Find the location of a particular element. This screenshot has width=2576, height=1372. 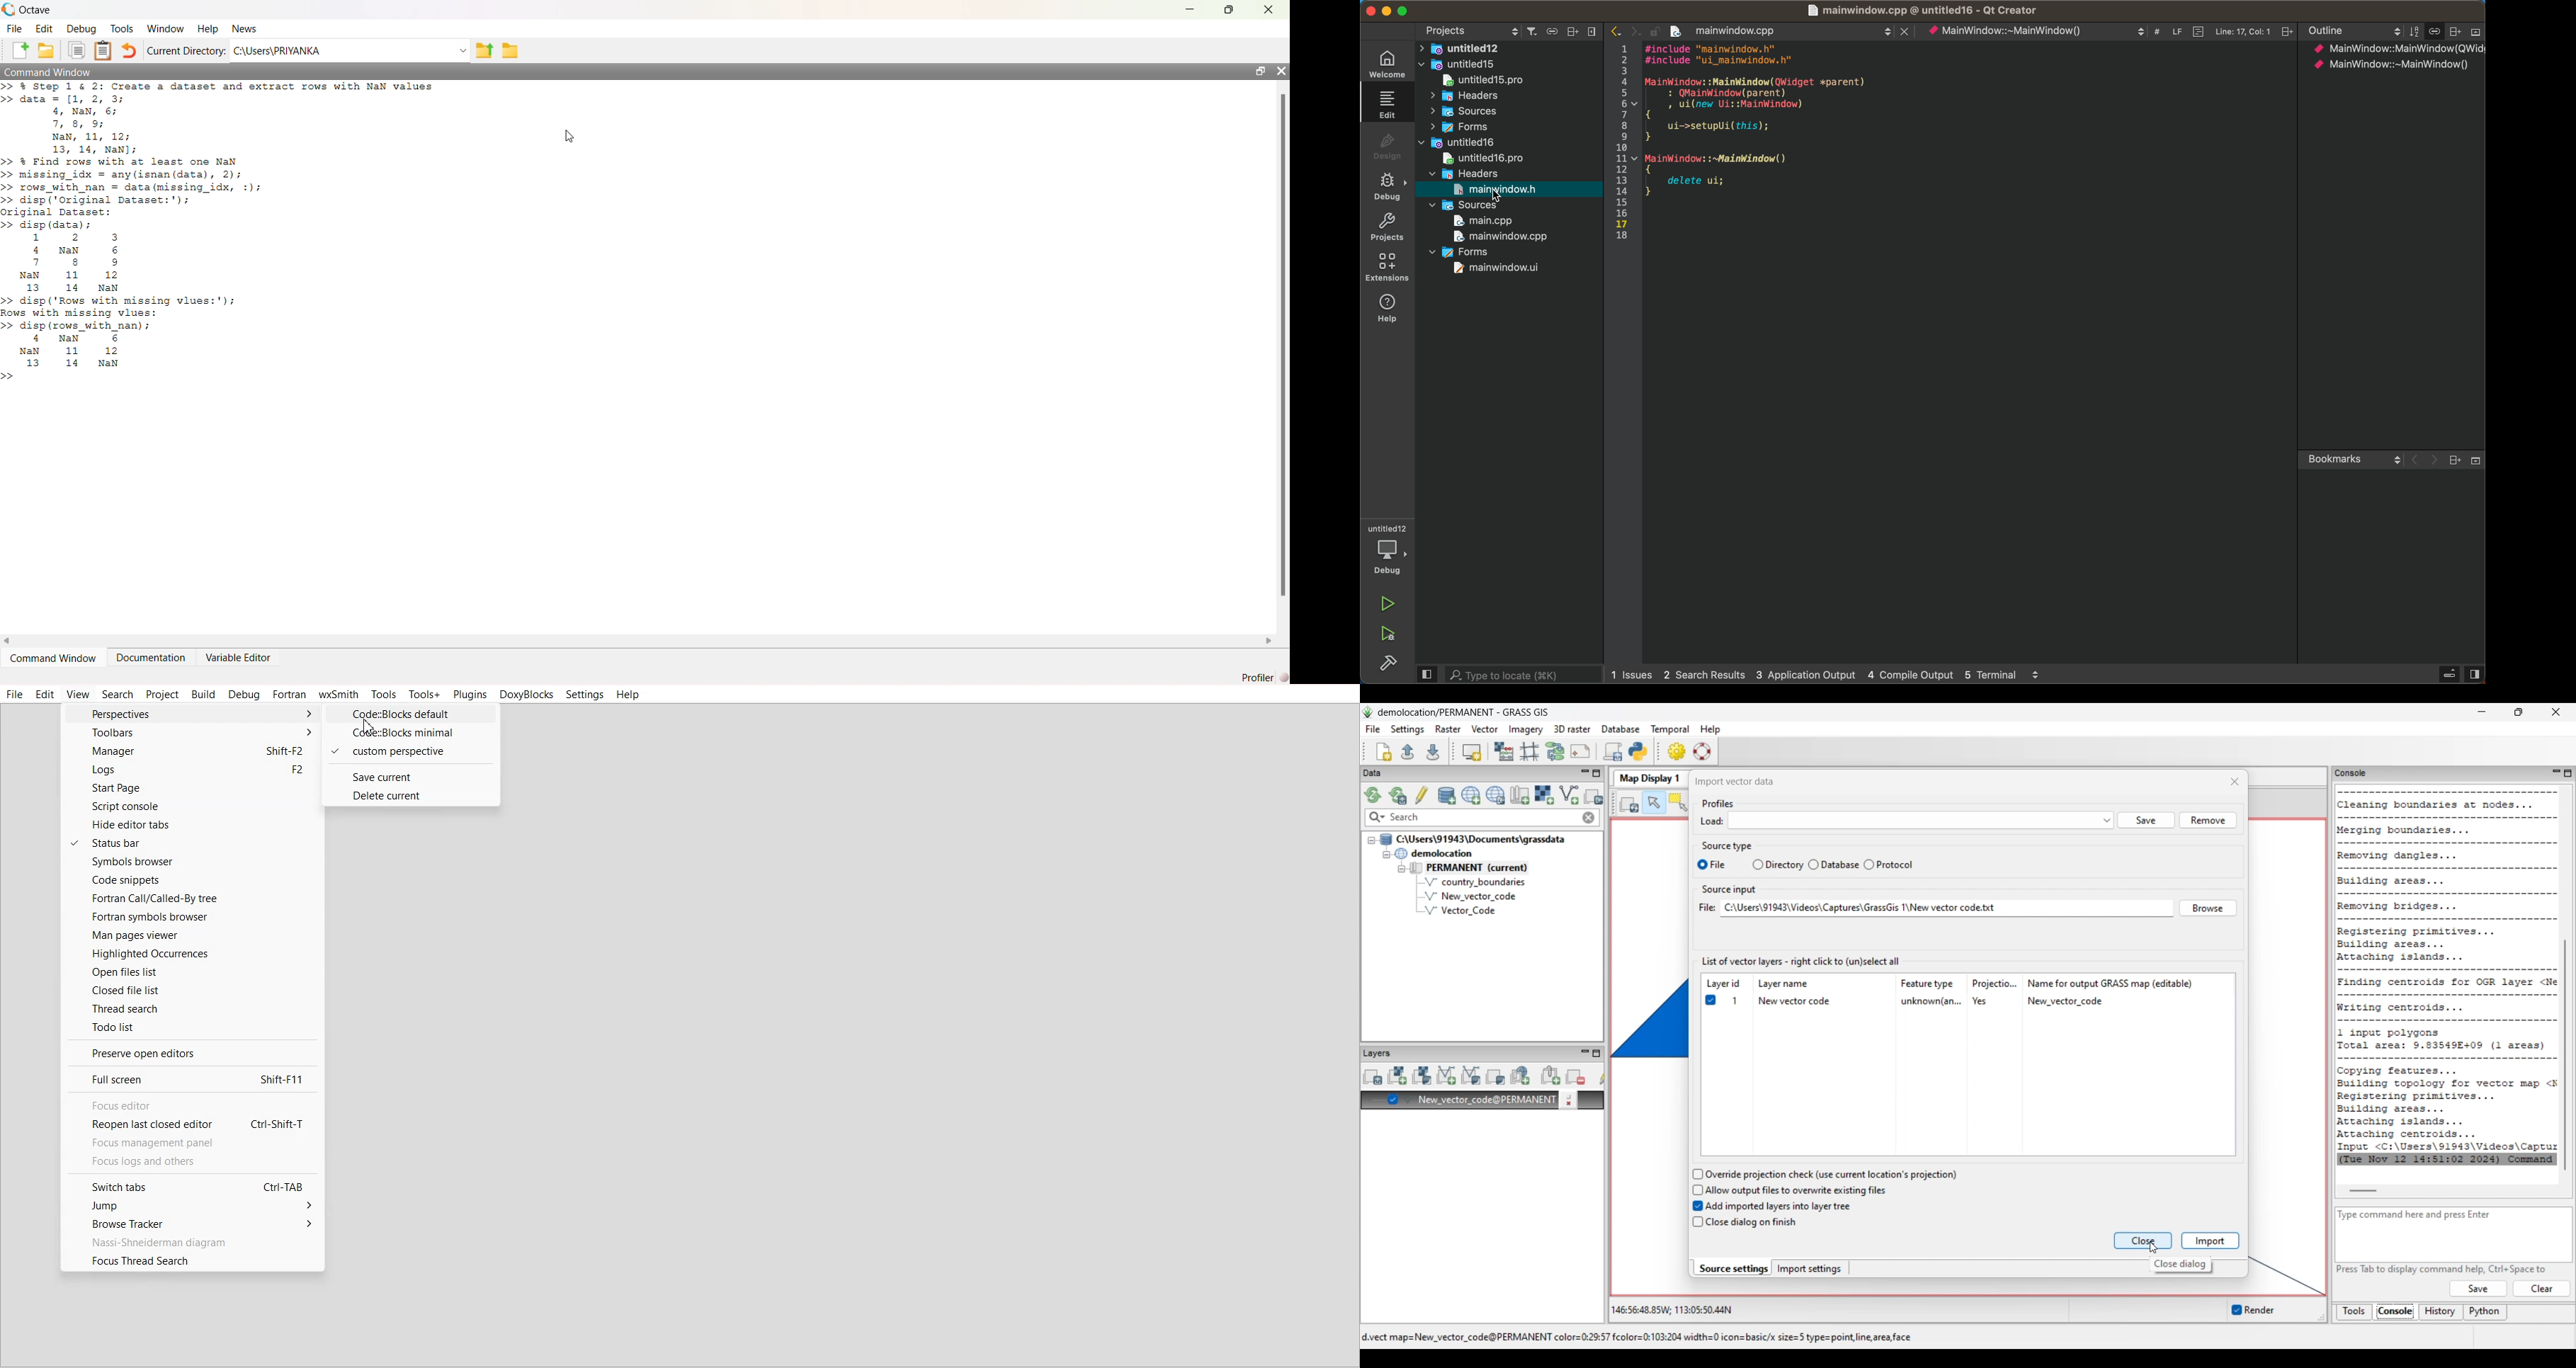

View is located at coordinates (78, 695).